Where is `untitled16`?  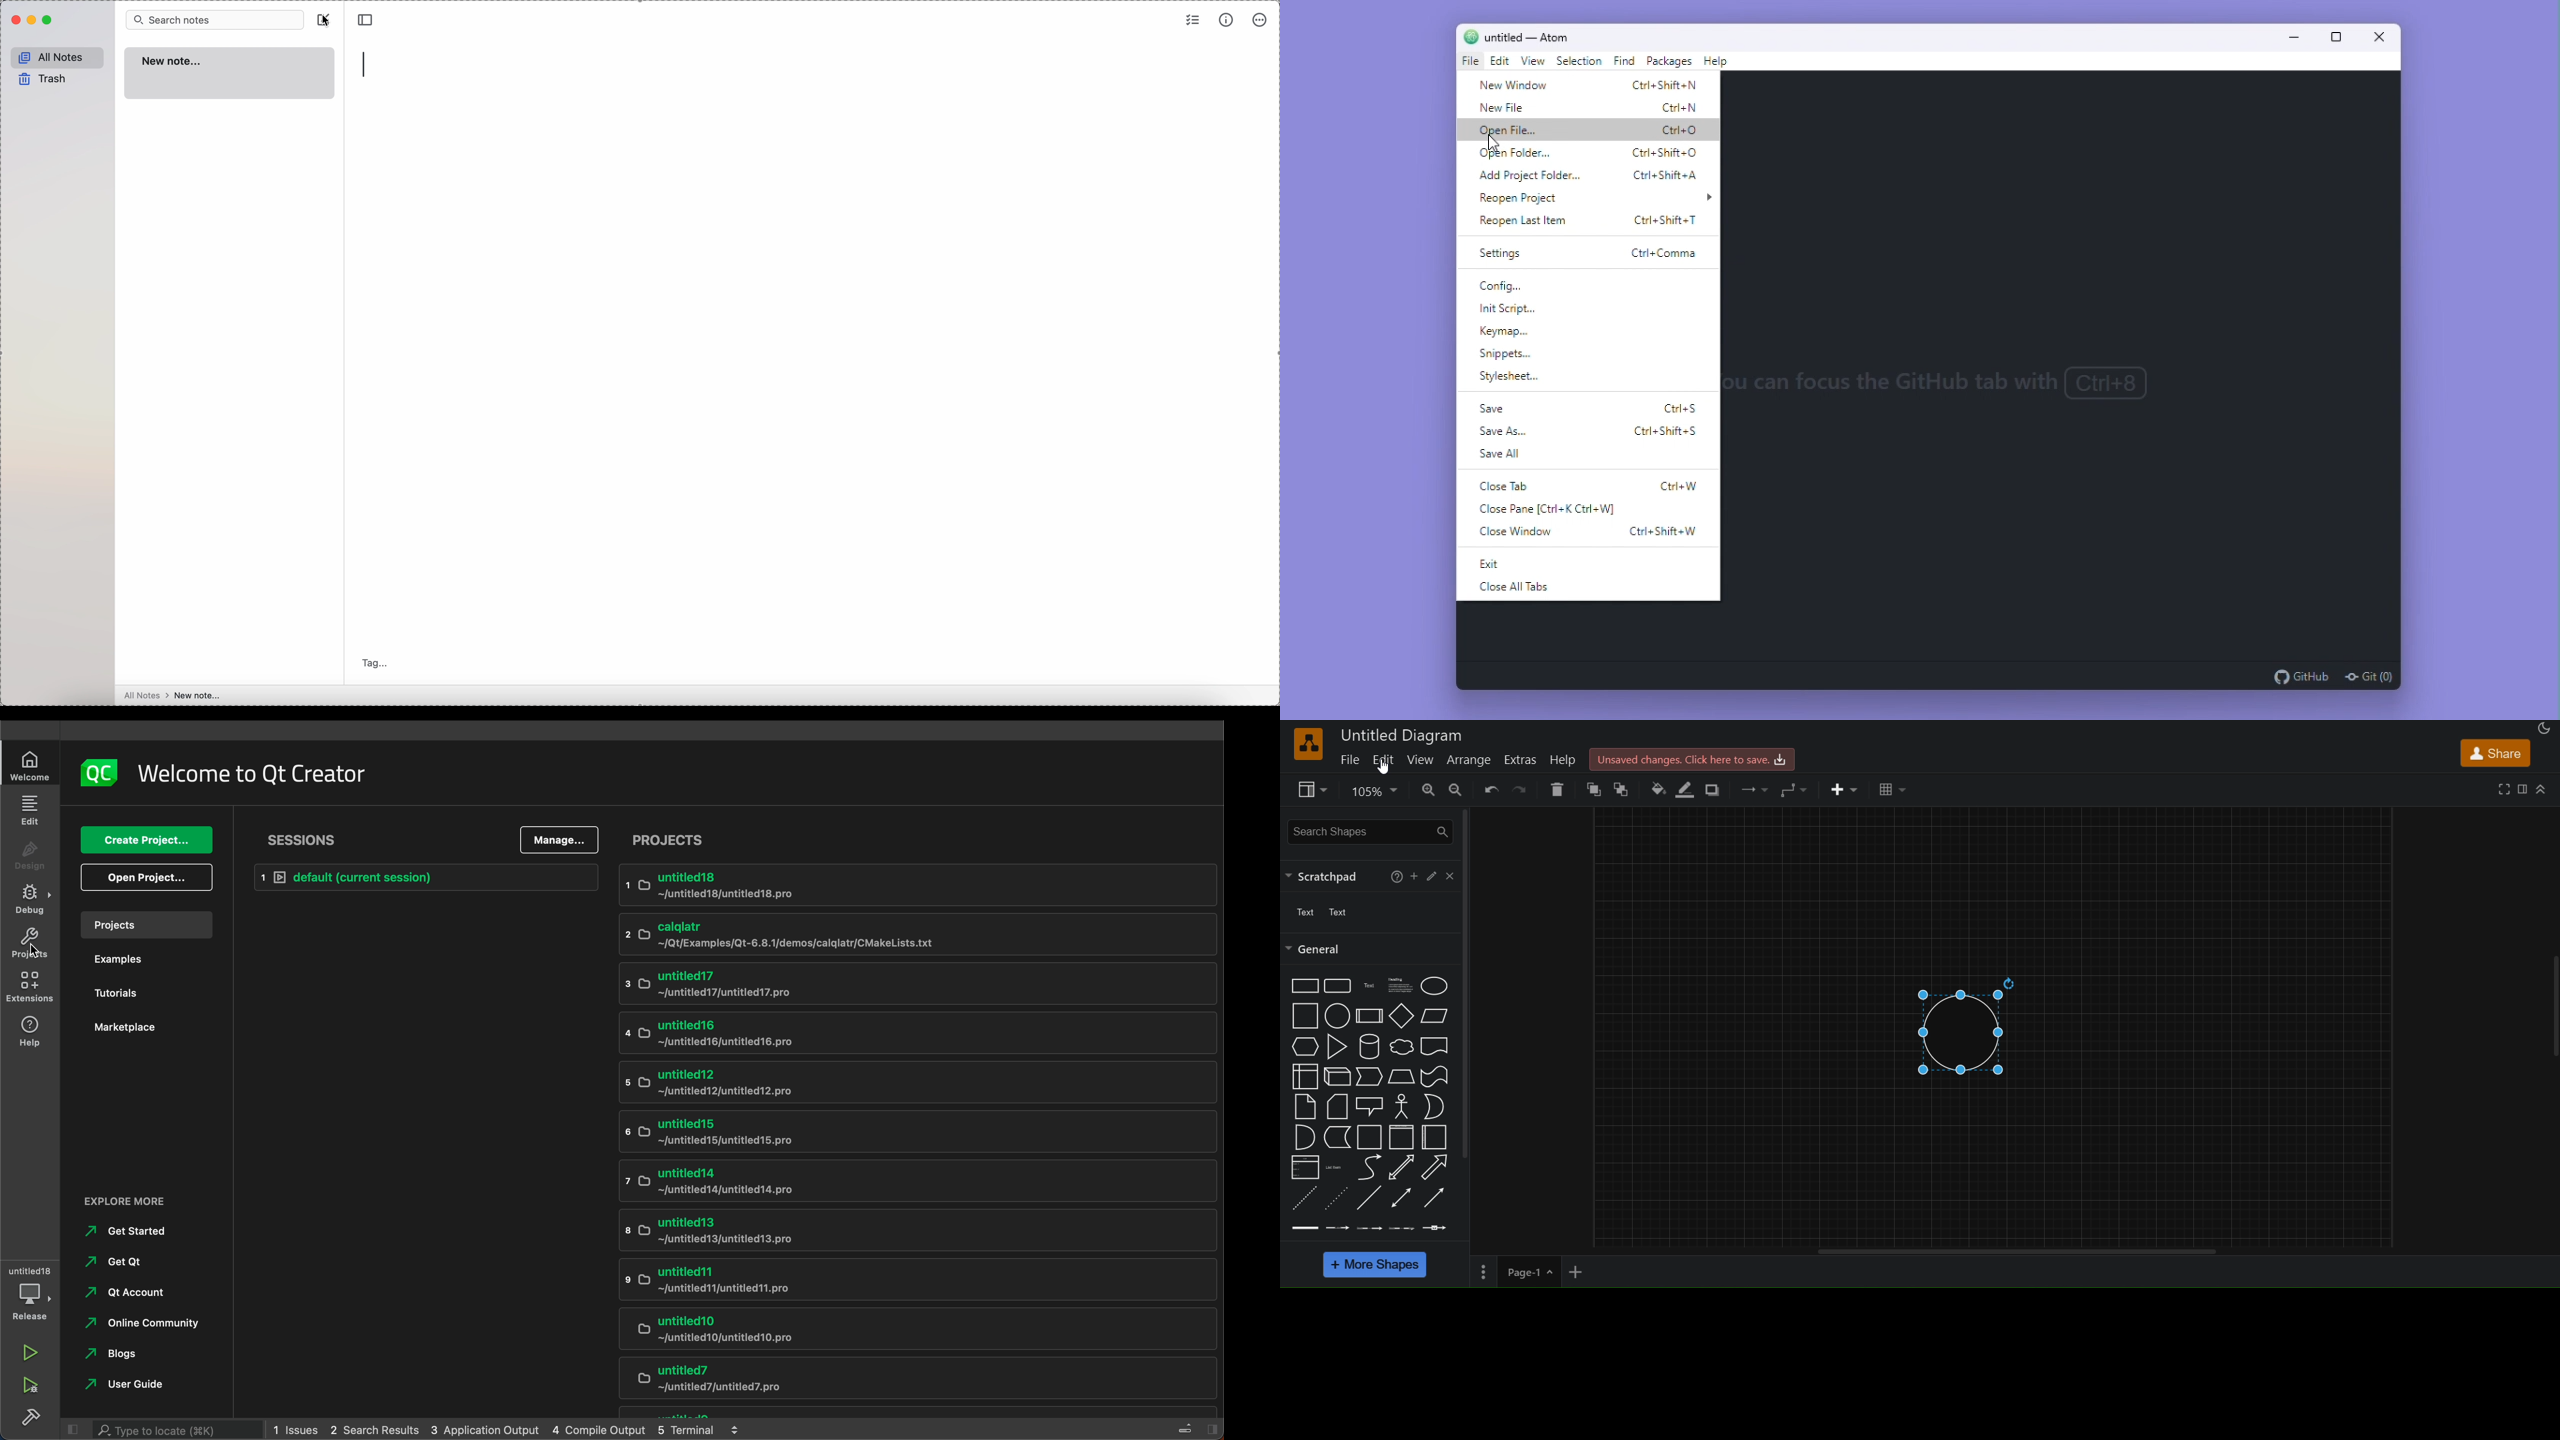 untitled16 is located at coordinates (902, 1032).